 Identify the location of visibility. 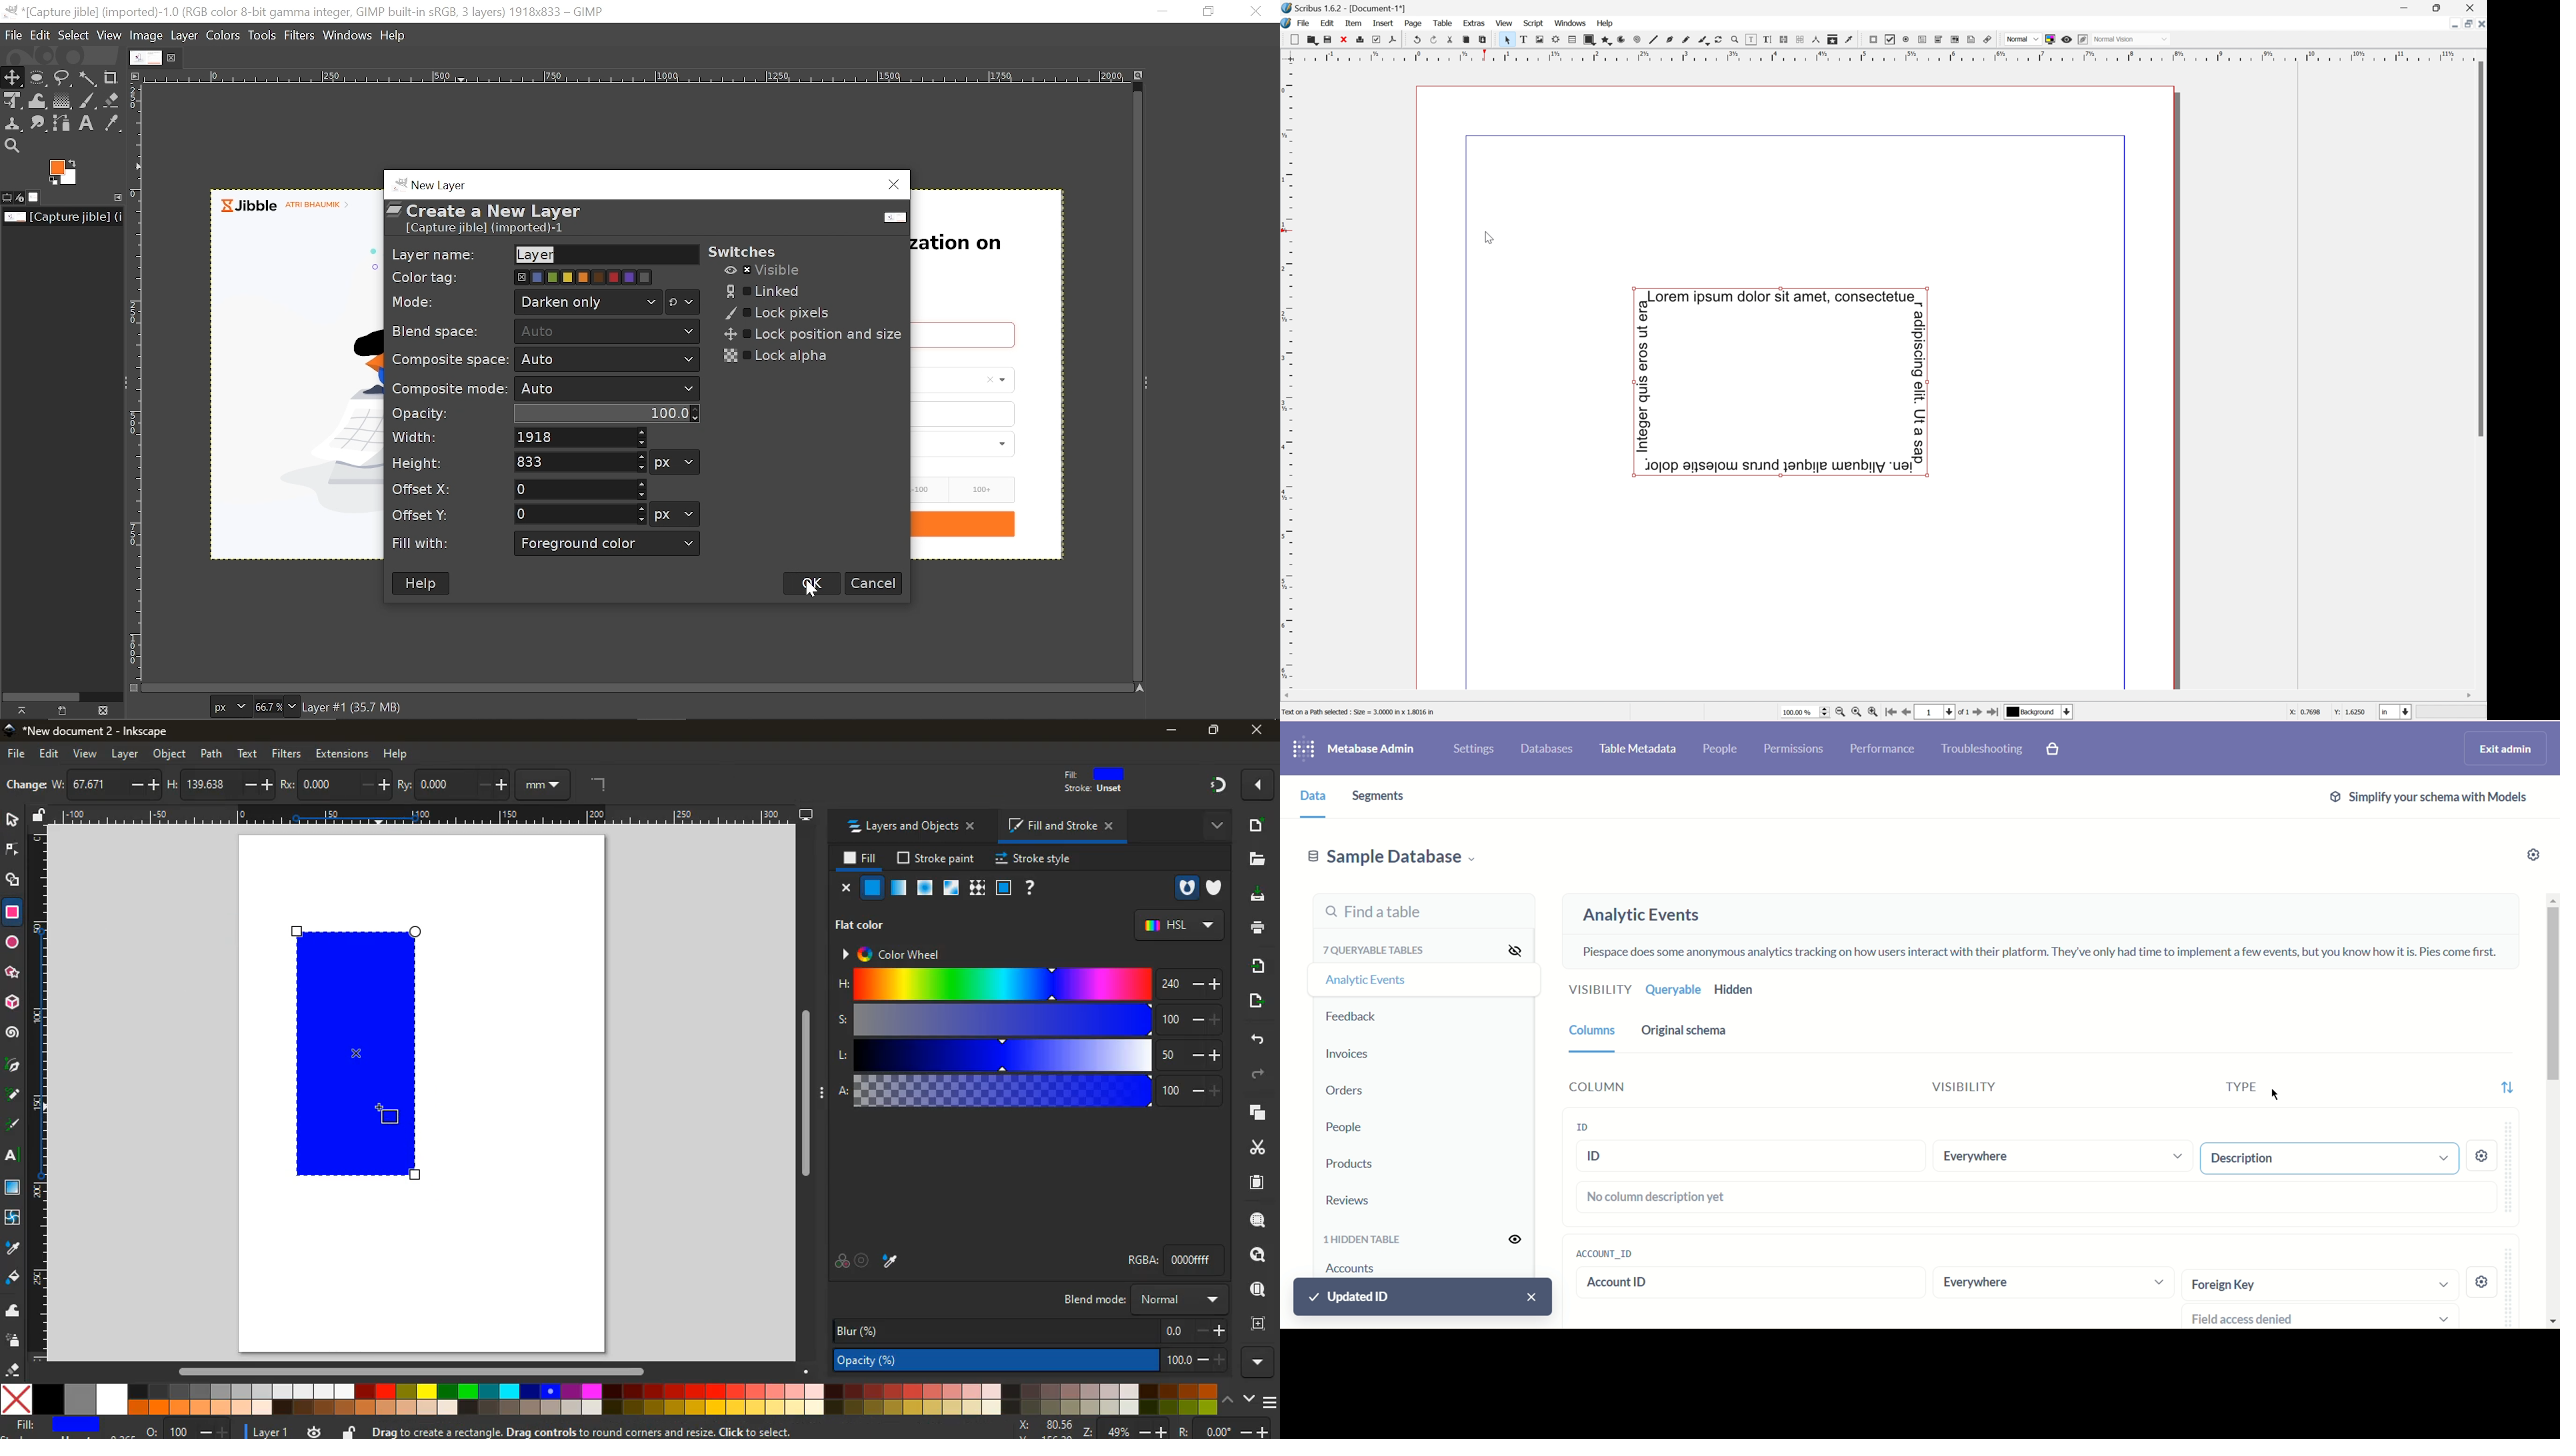
(1949, 1087).